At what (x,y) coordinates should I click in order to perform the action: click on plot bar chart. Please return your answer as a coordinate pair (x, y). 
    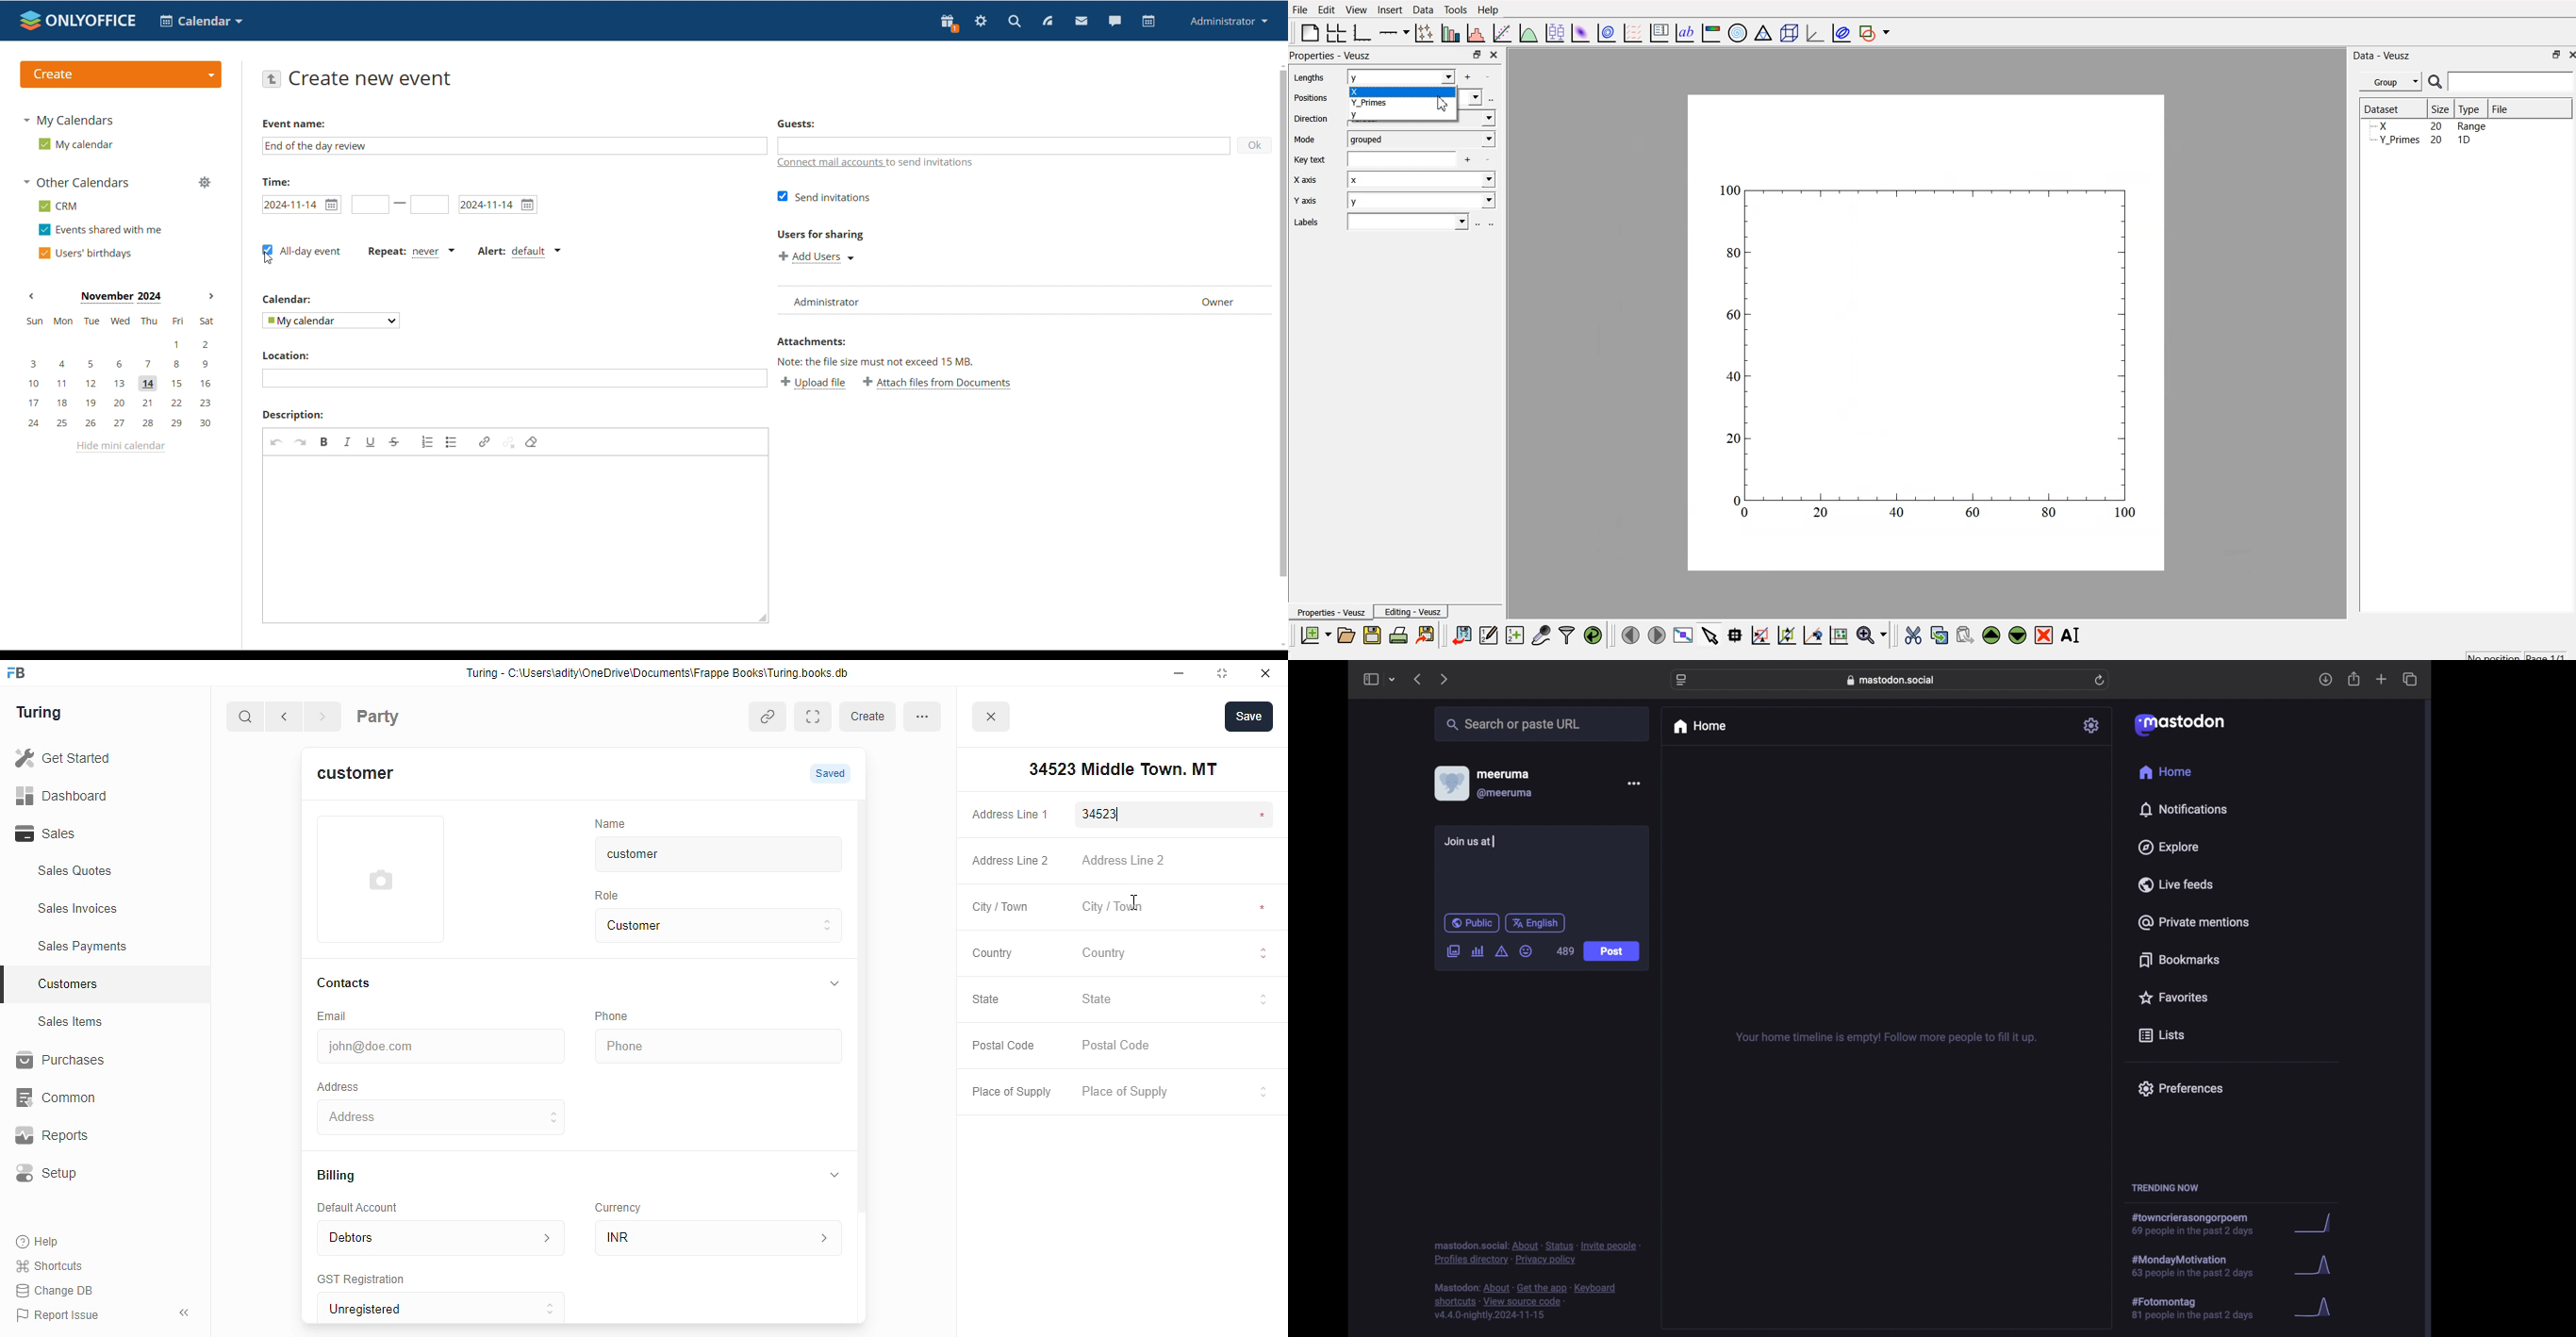
    Looking at the image, I should click on (1449, 34).